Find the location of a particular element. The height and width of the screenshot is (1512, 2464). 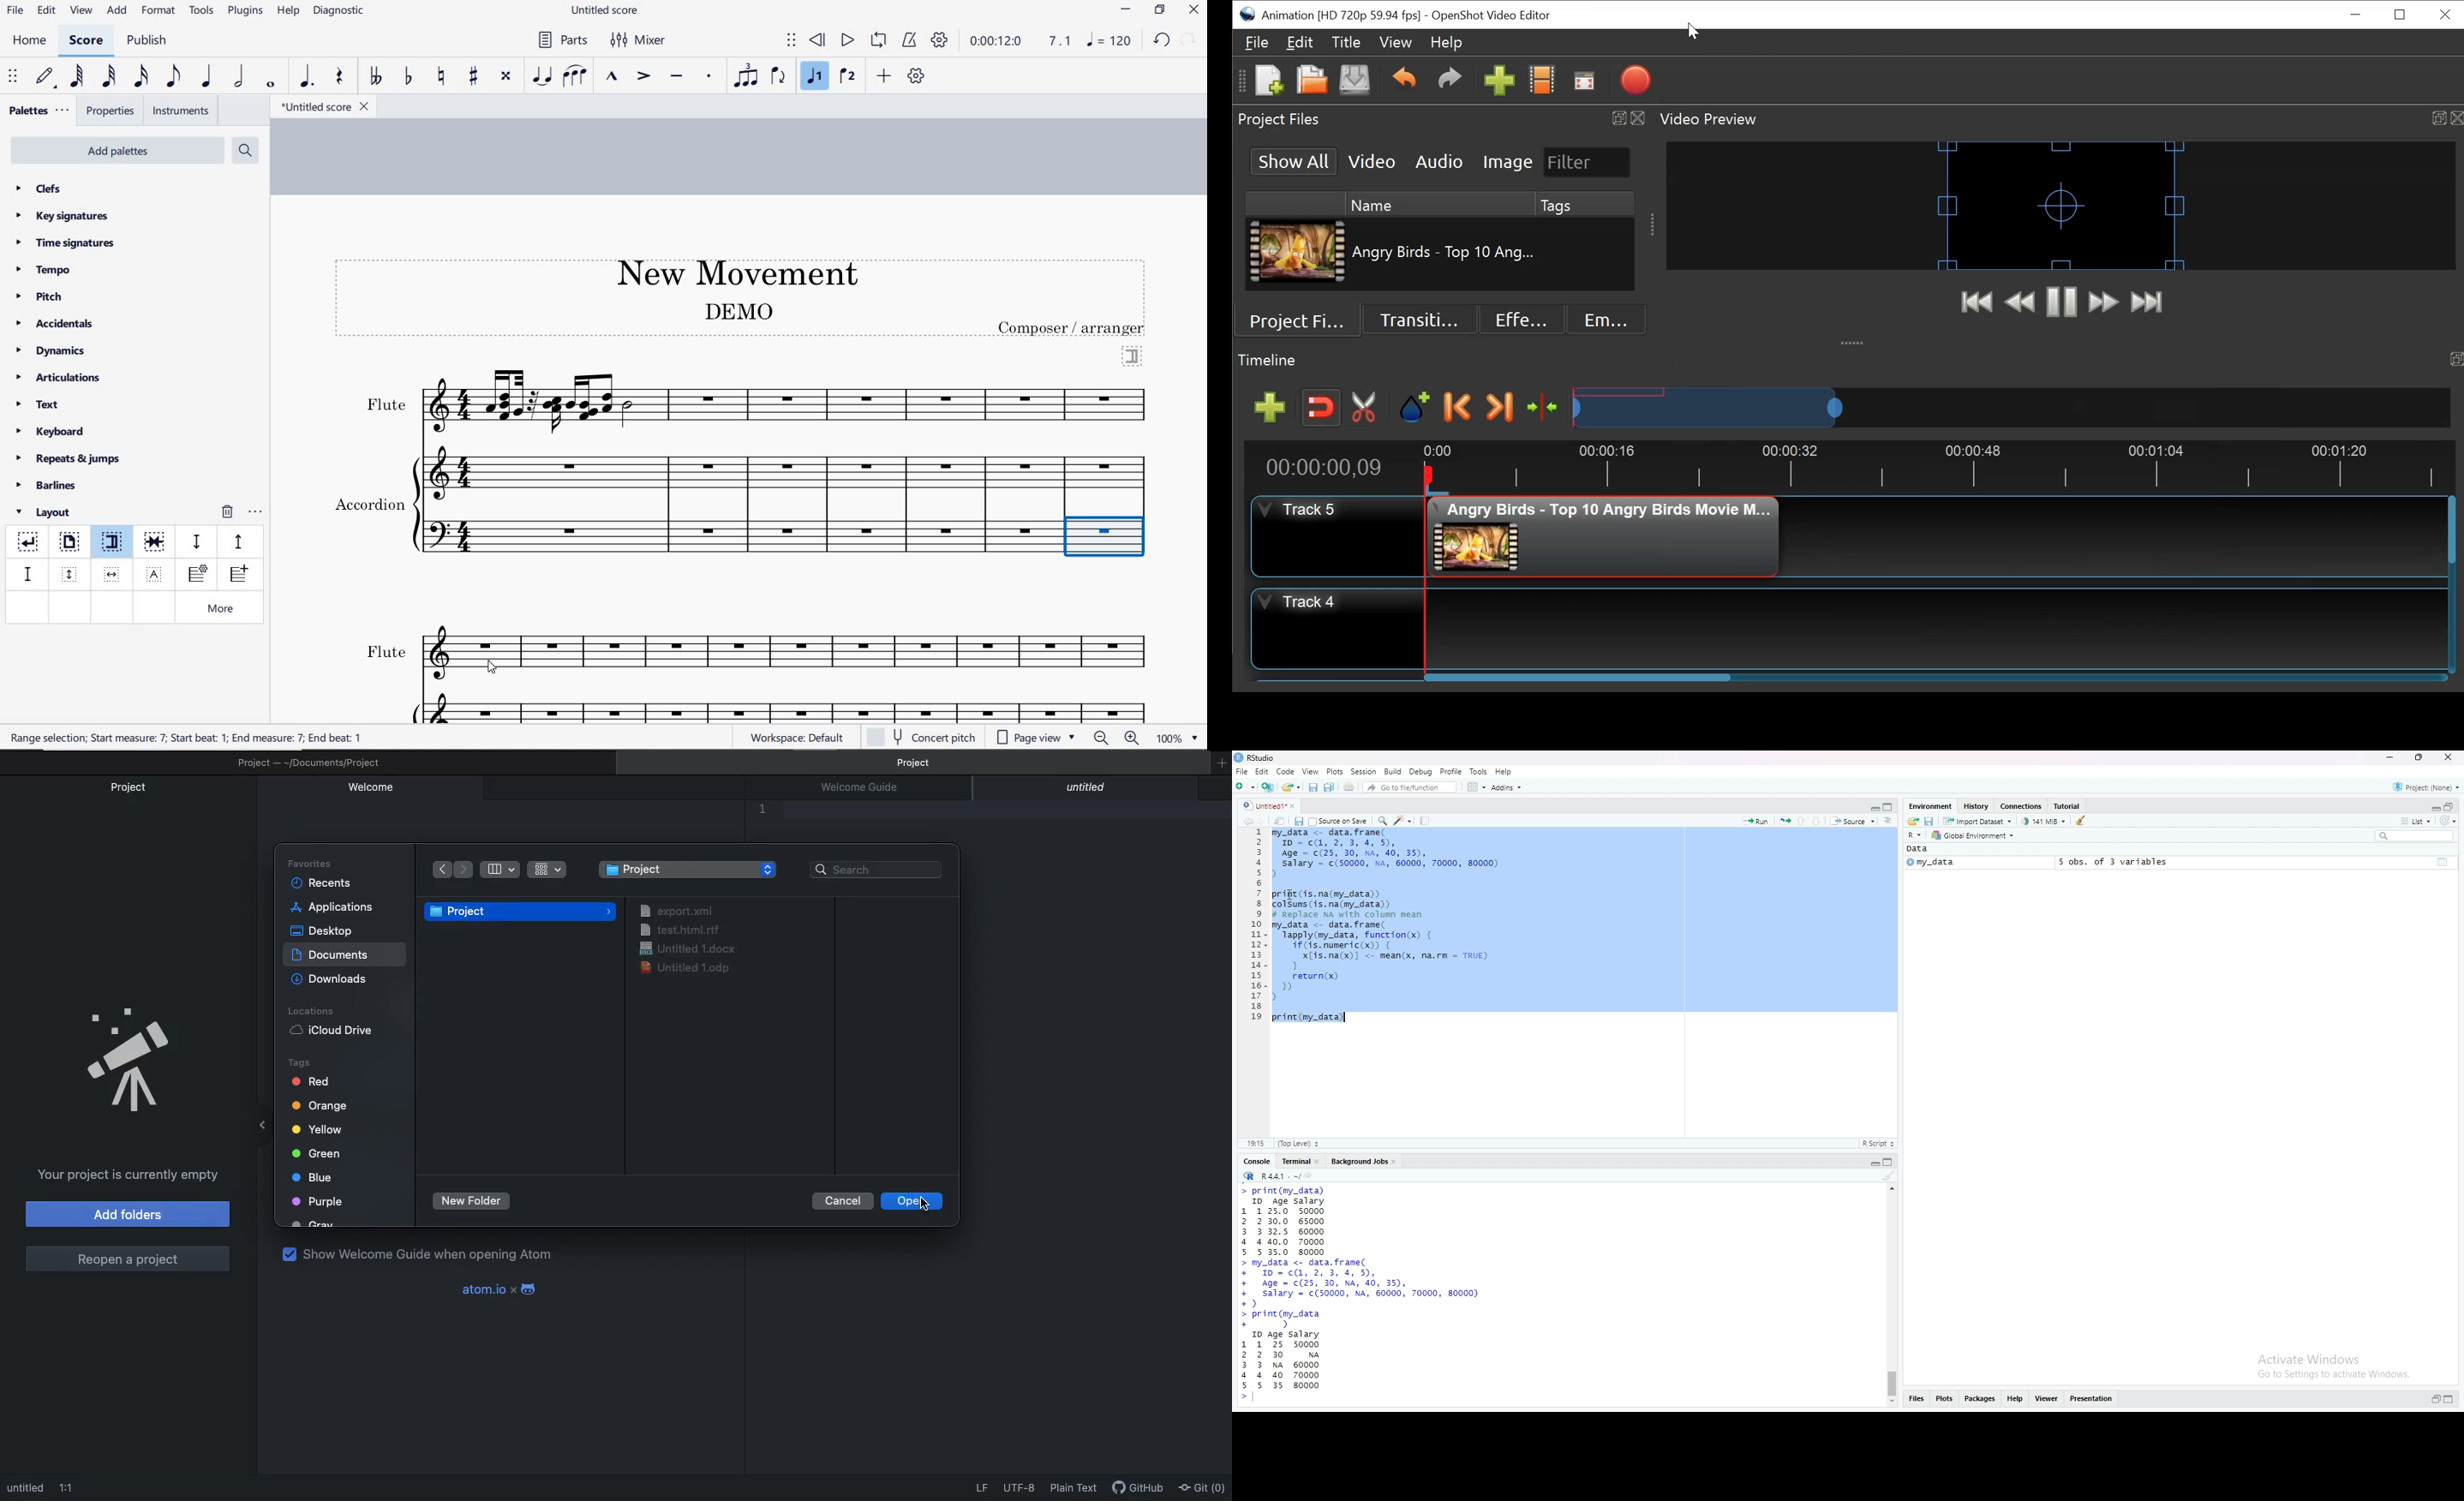

title is located at coordinates (730, 271).